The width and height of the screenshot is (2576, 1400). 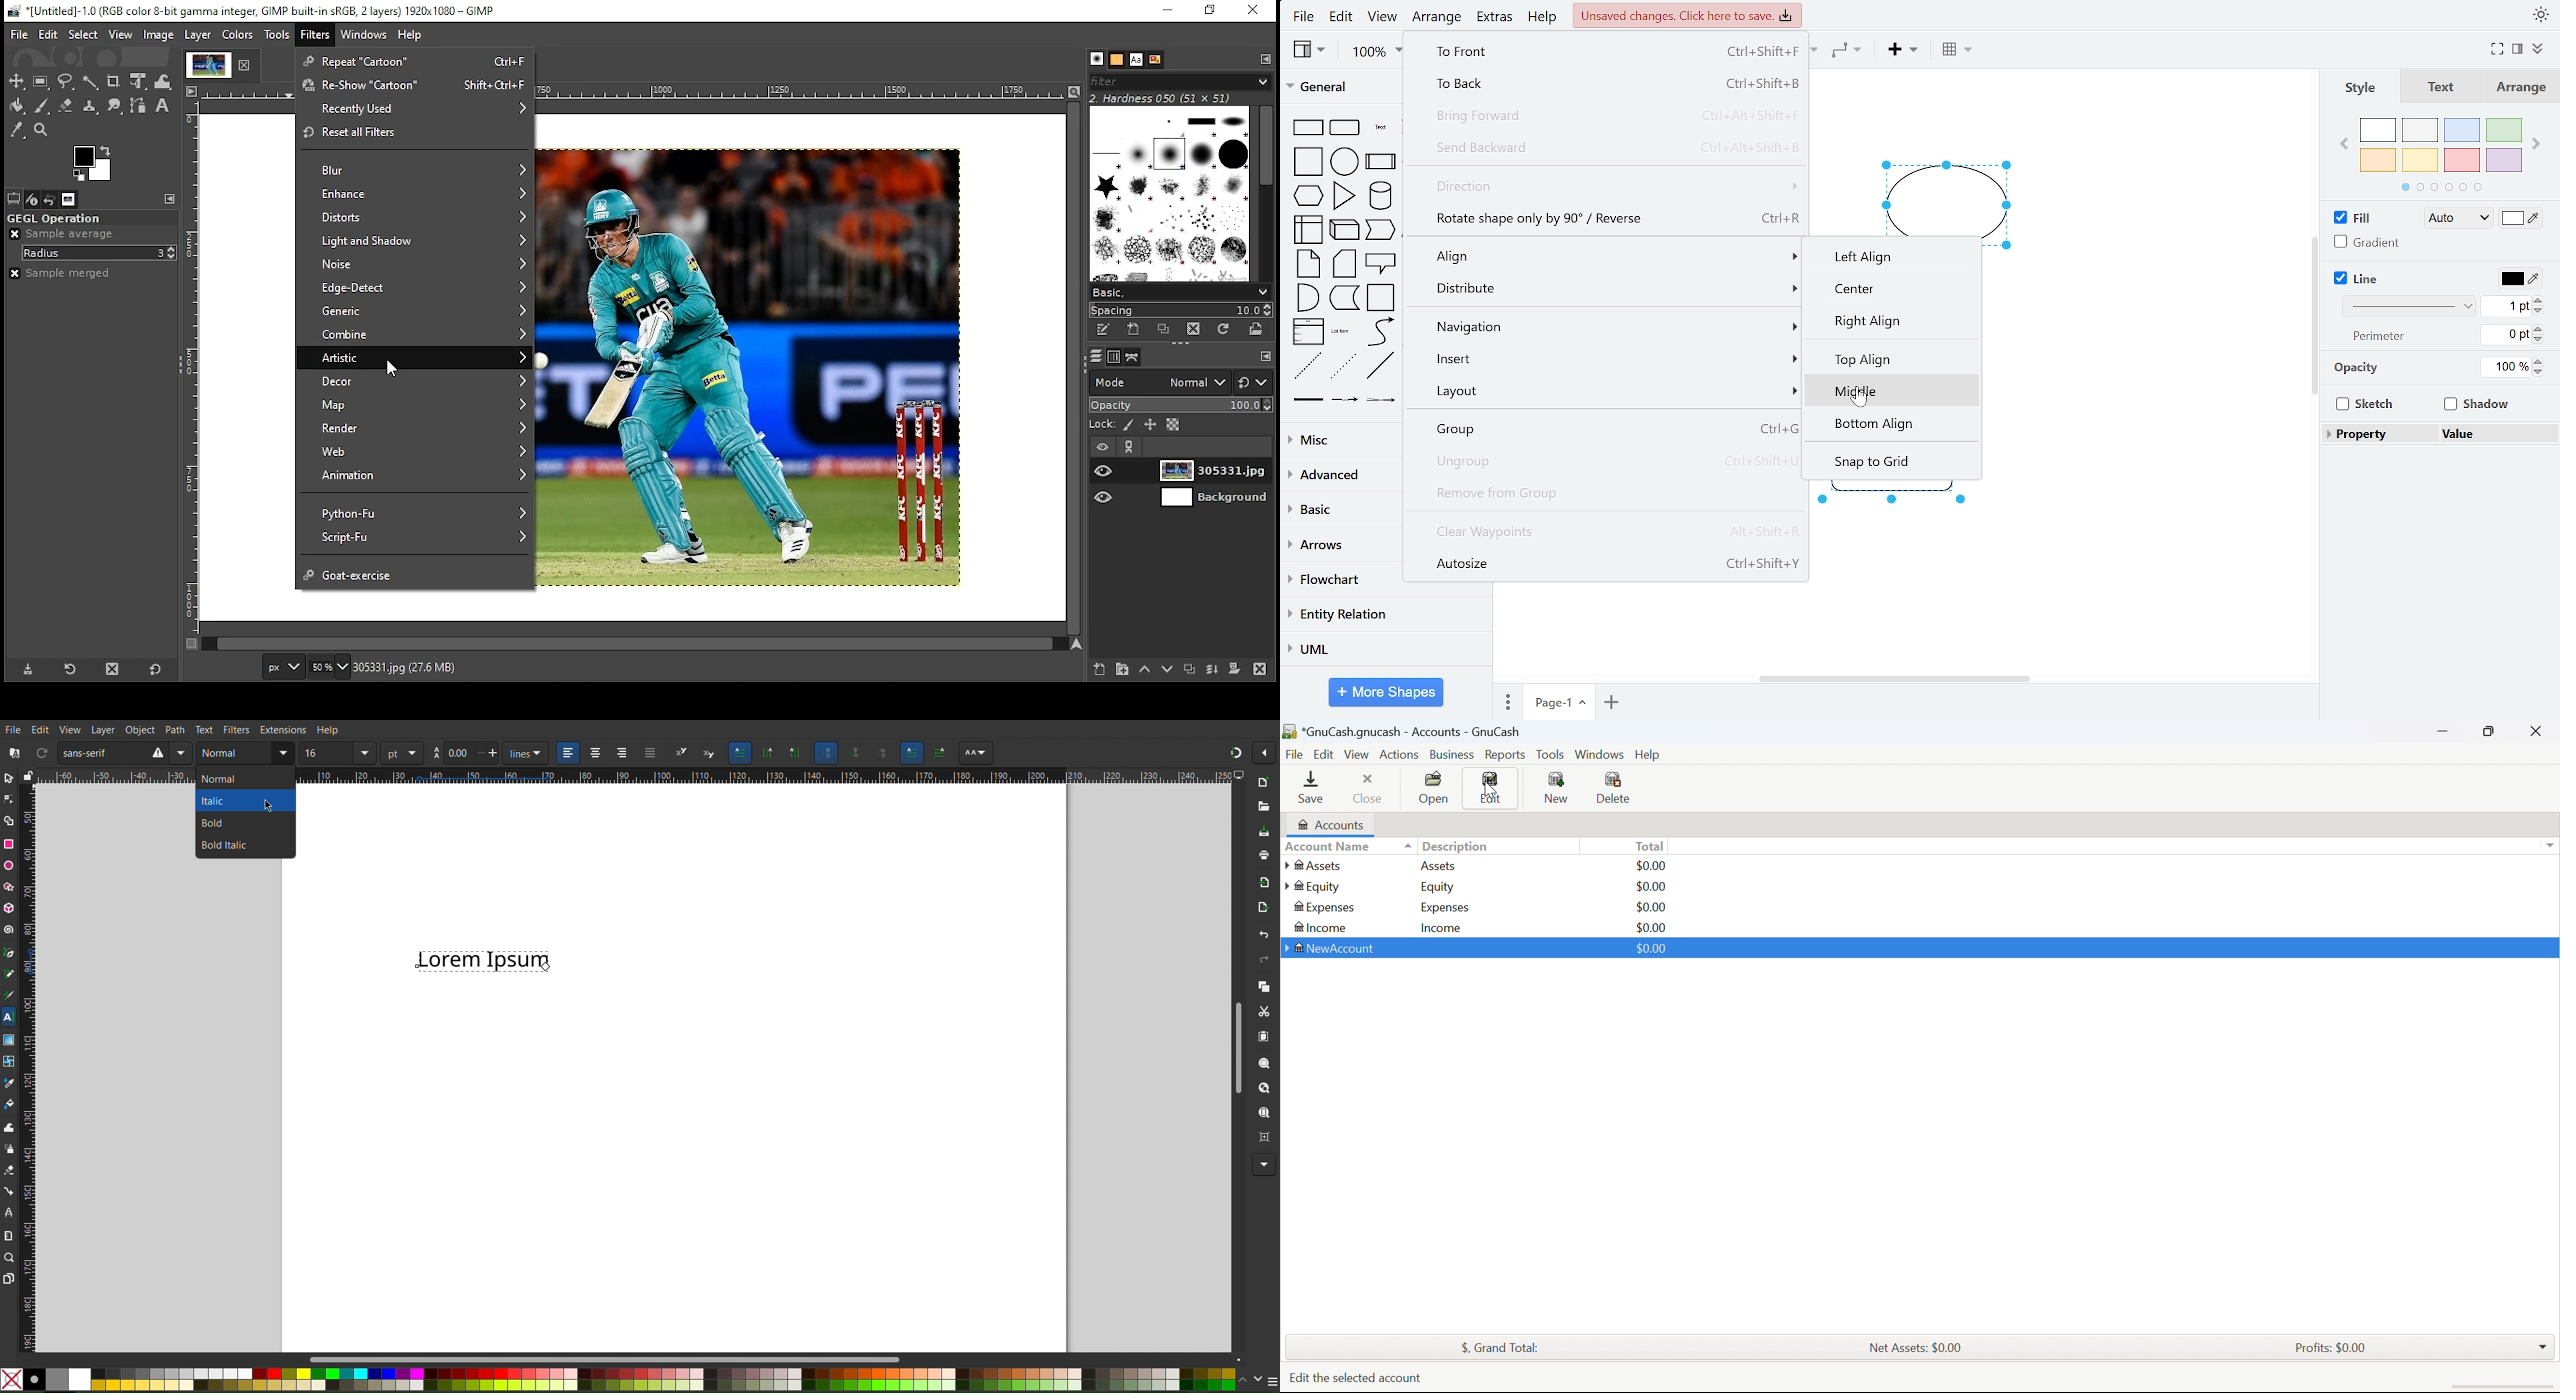 I want to click on clear waypoints, so click(x=1610, y=531).